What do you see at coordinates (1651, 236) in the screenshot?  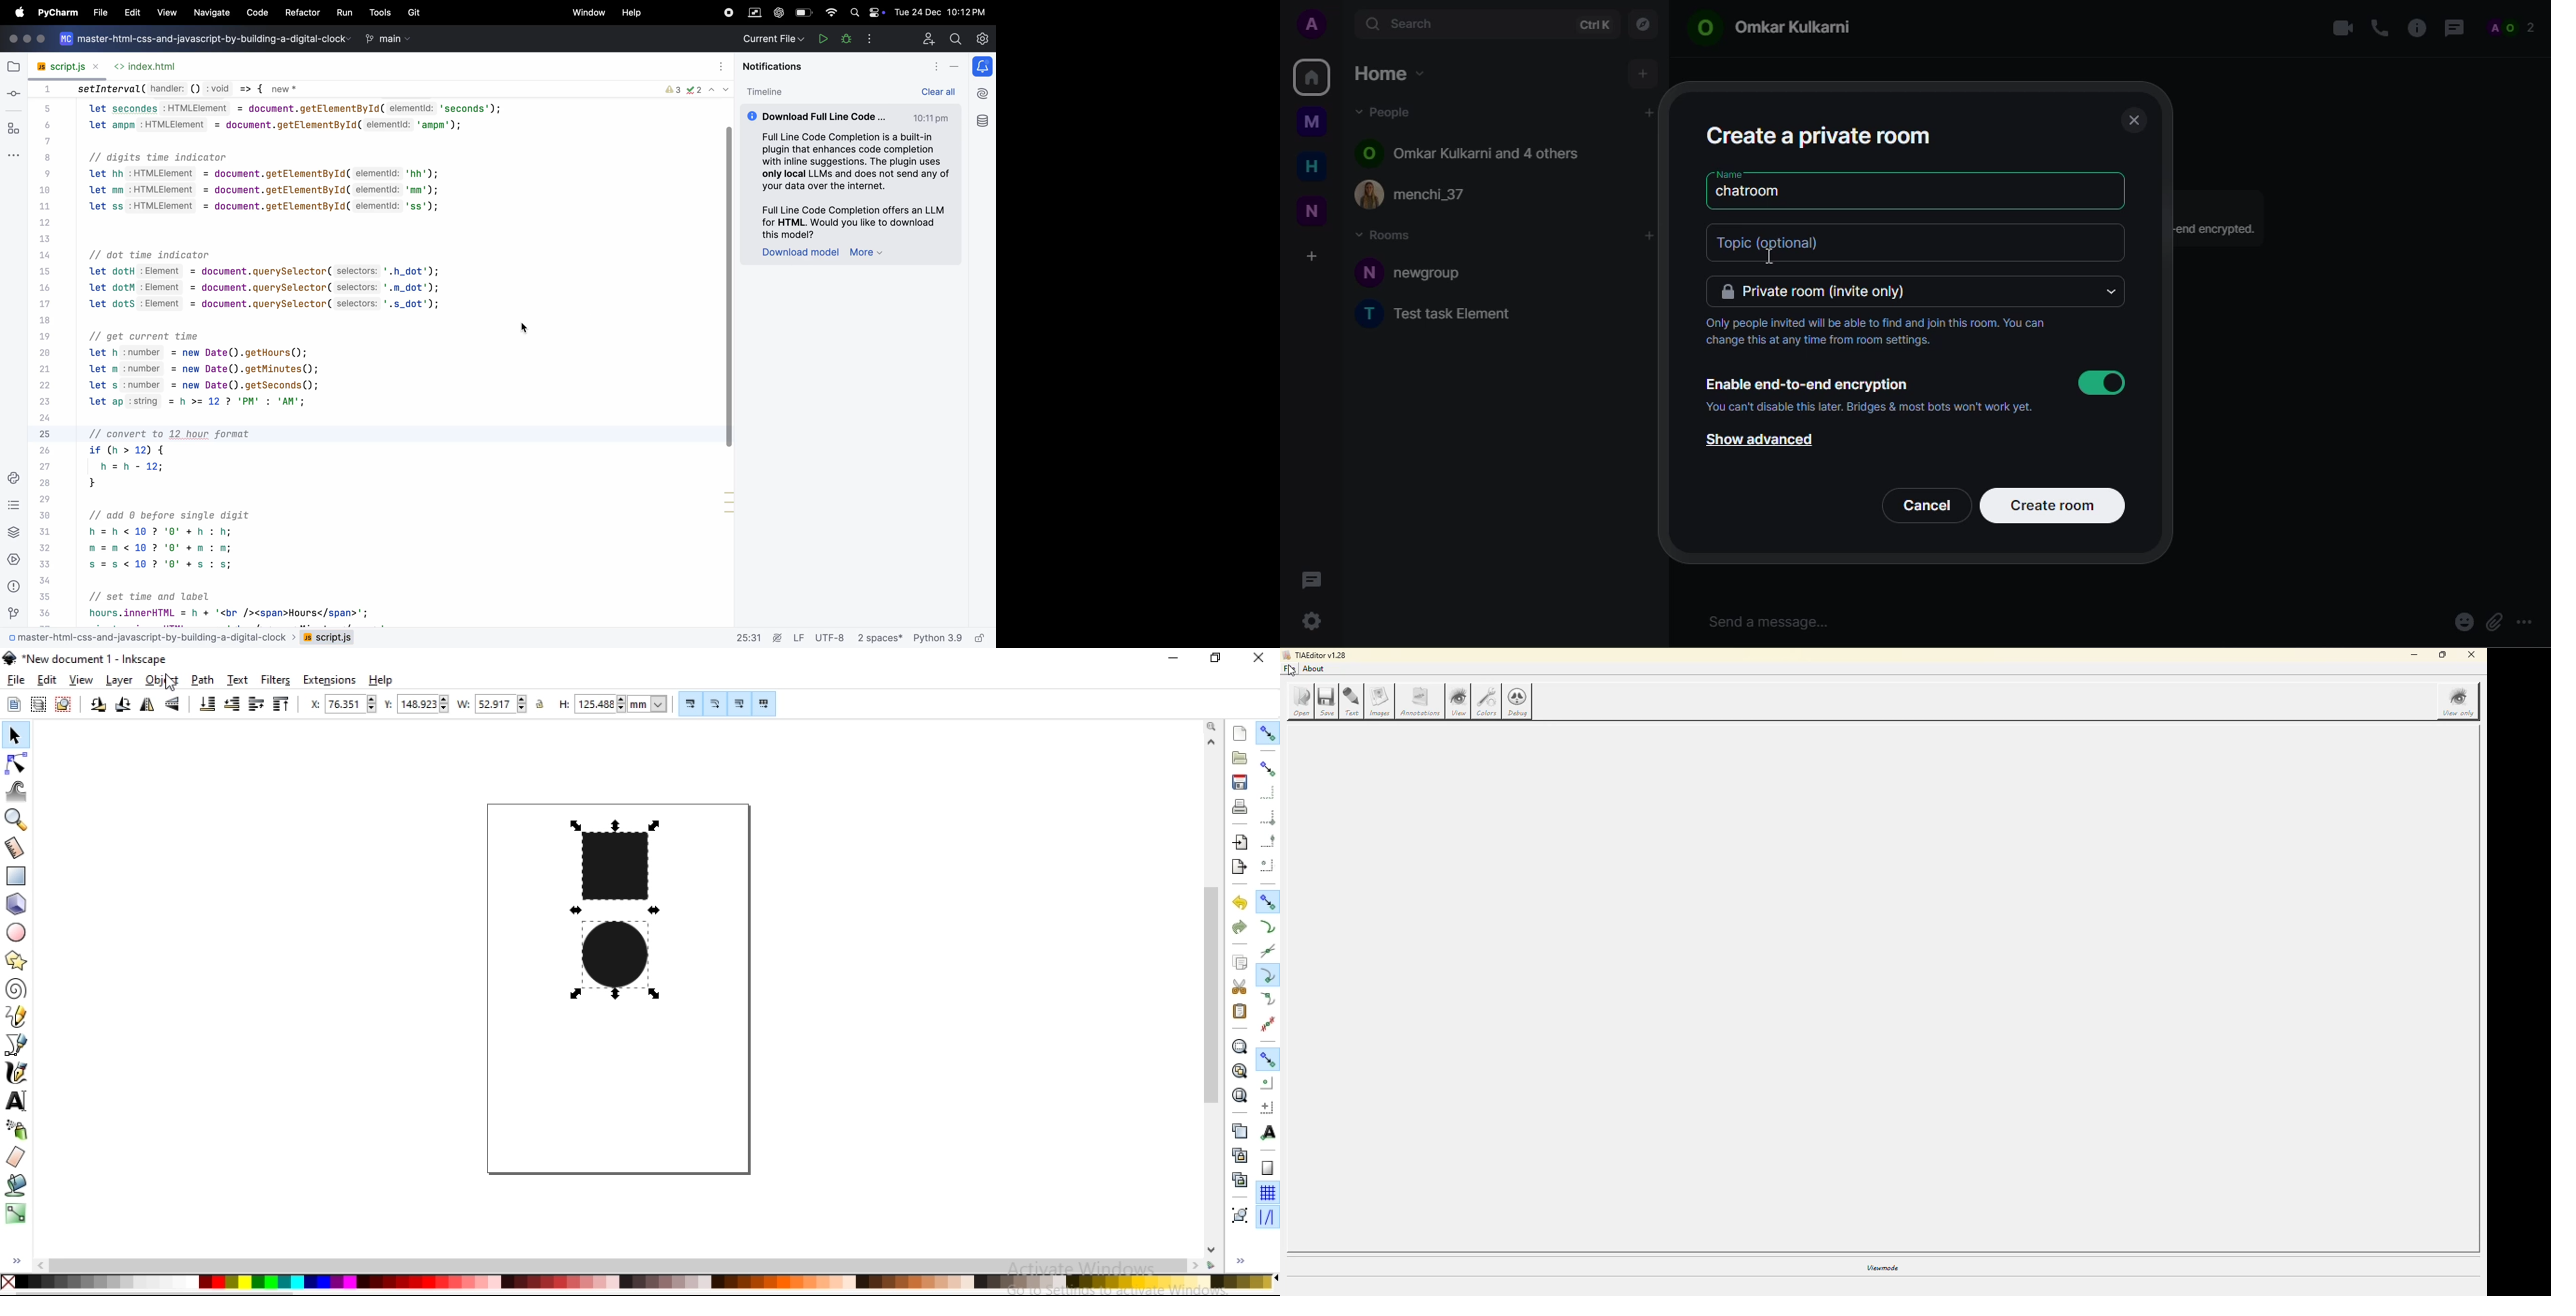 I see `add` at bounding box center [1651, 236].